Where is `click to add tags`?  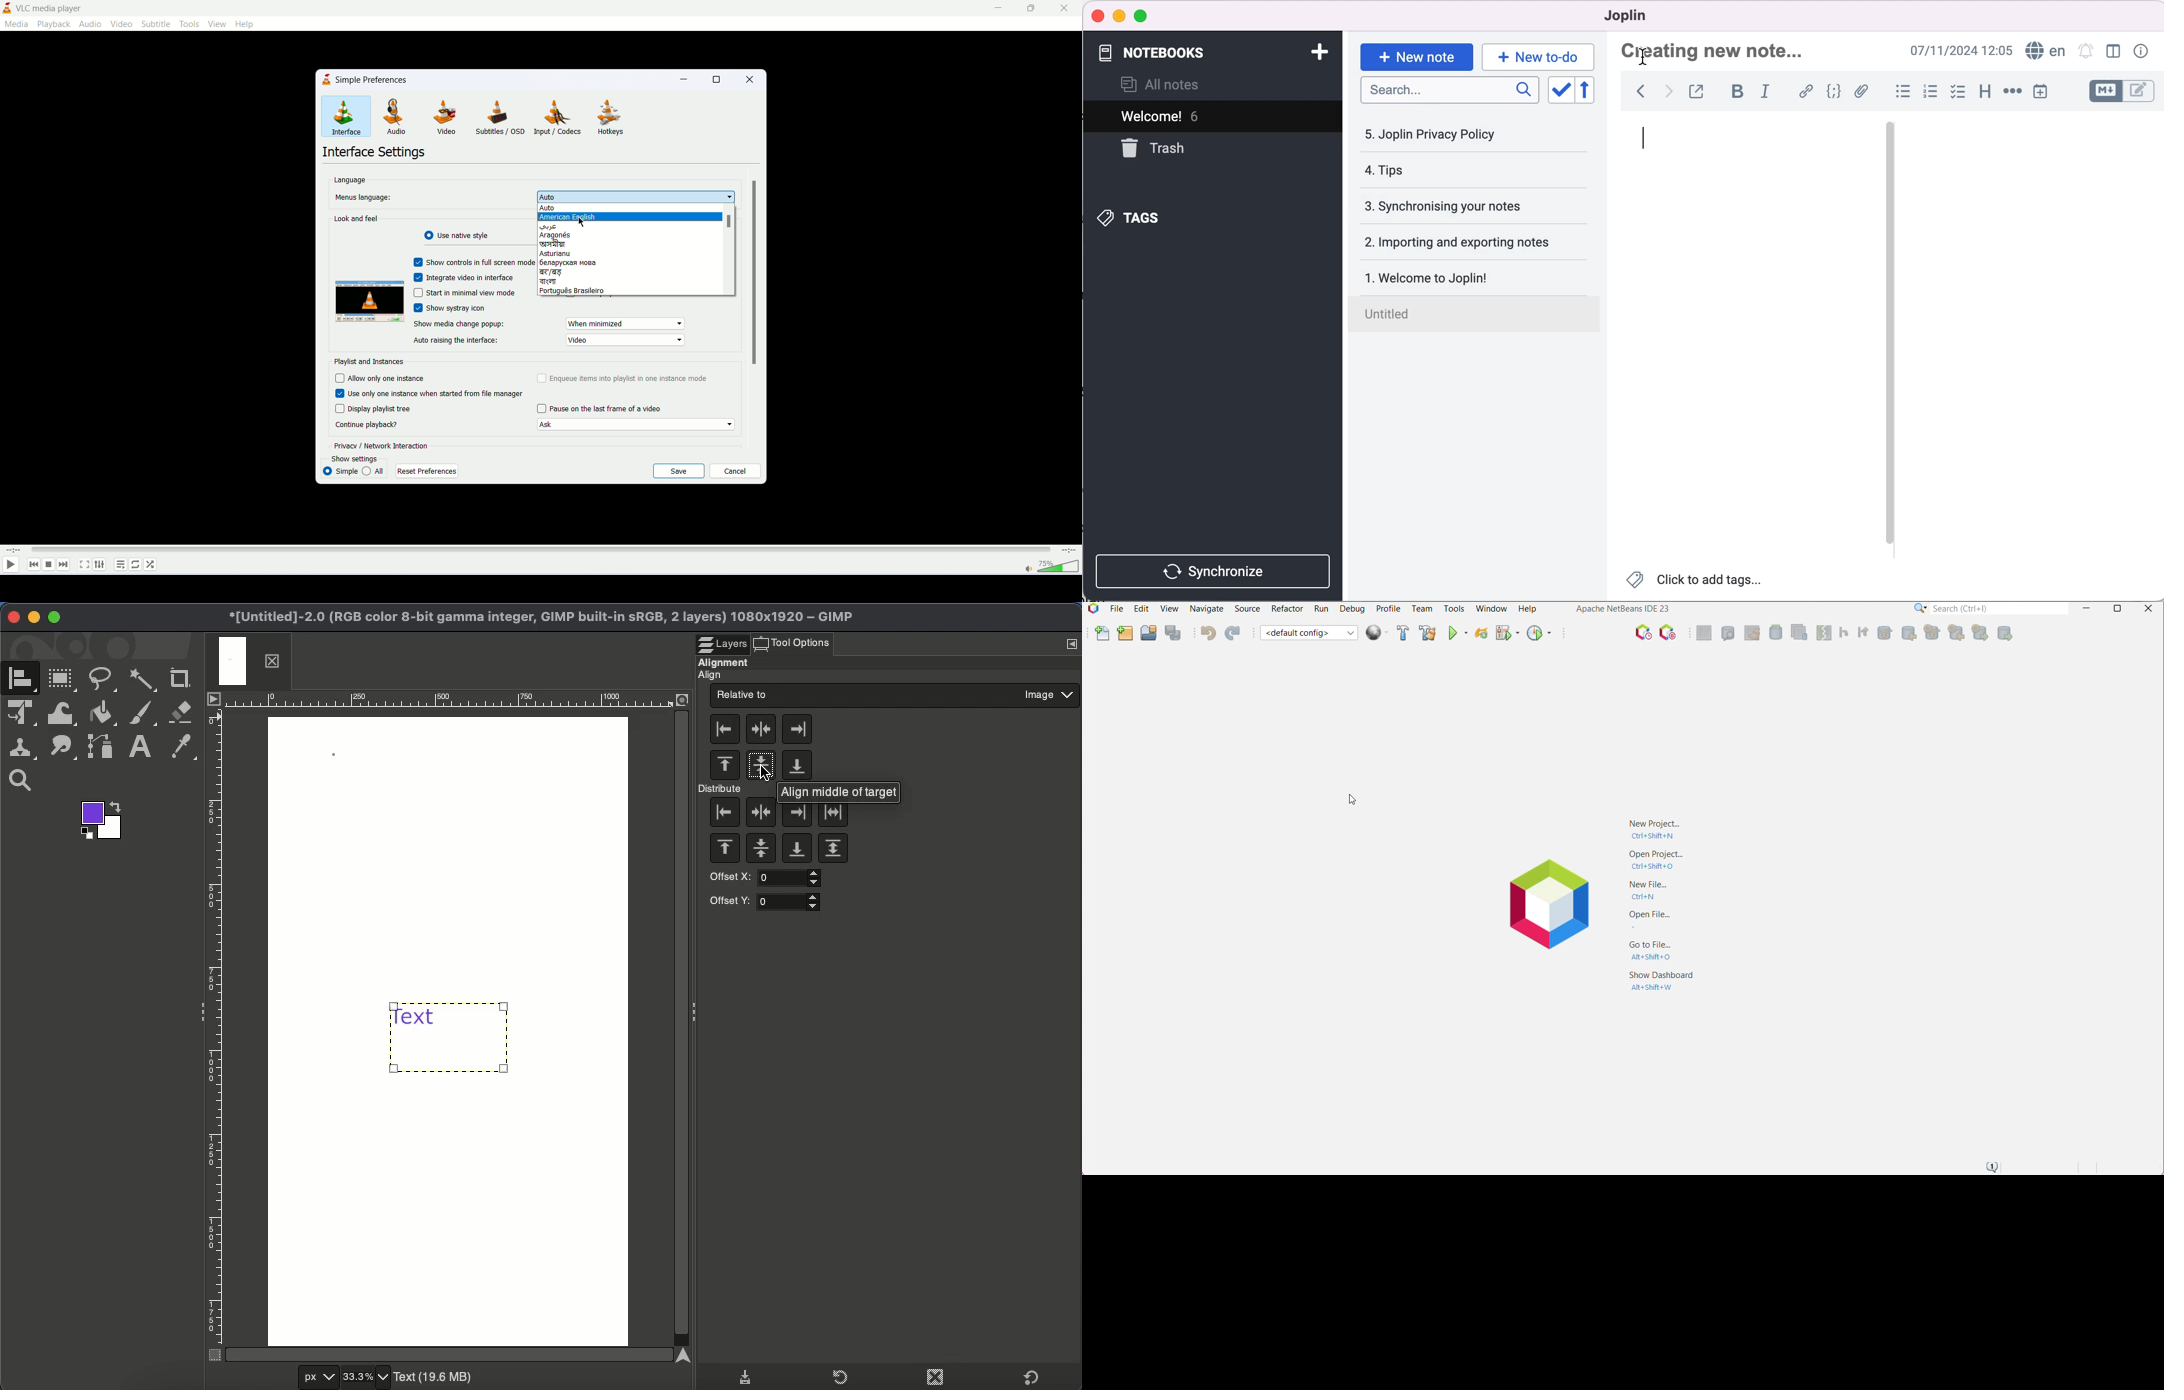 click to add tags is located at coordinates (1696, 582).